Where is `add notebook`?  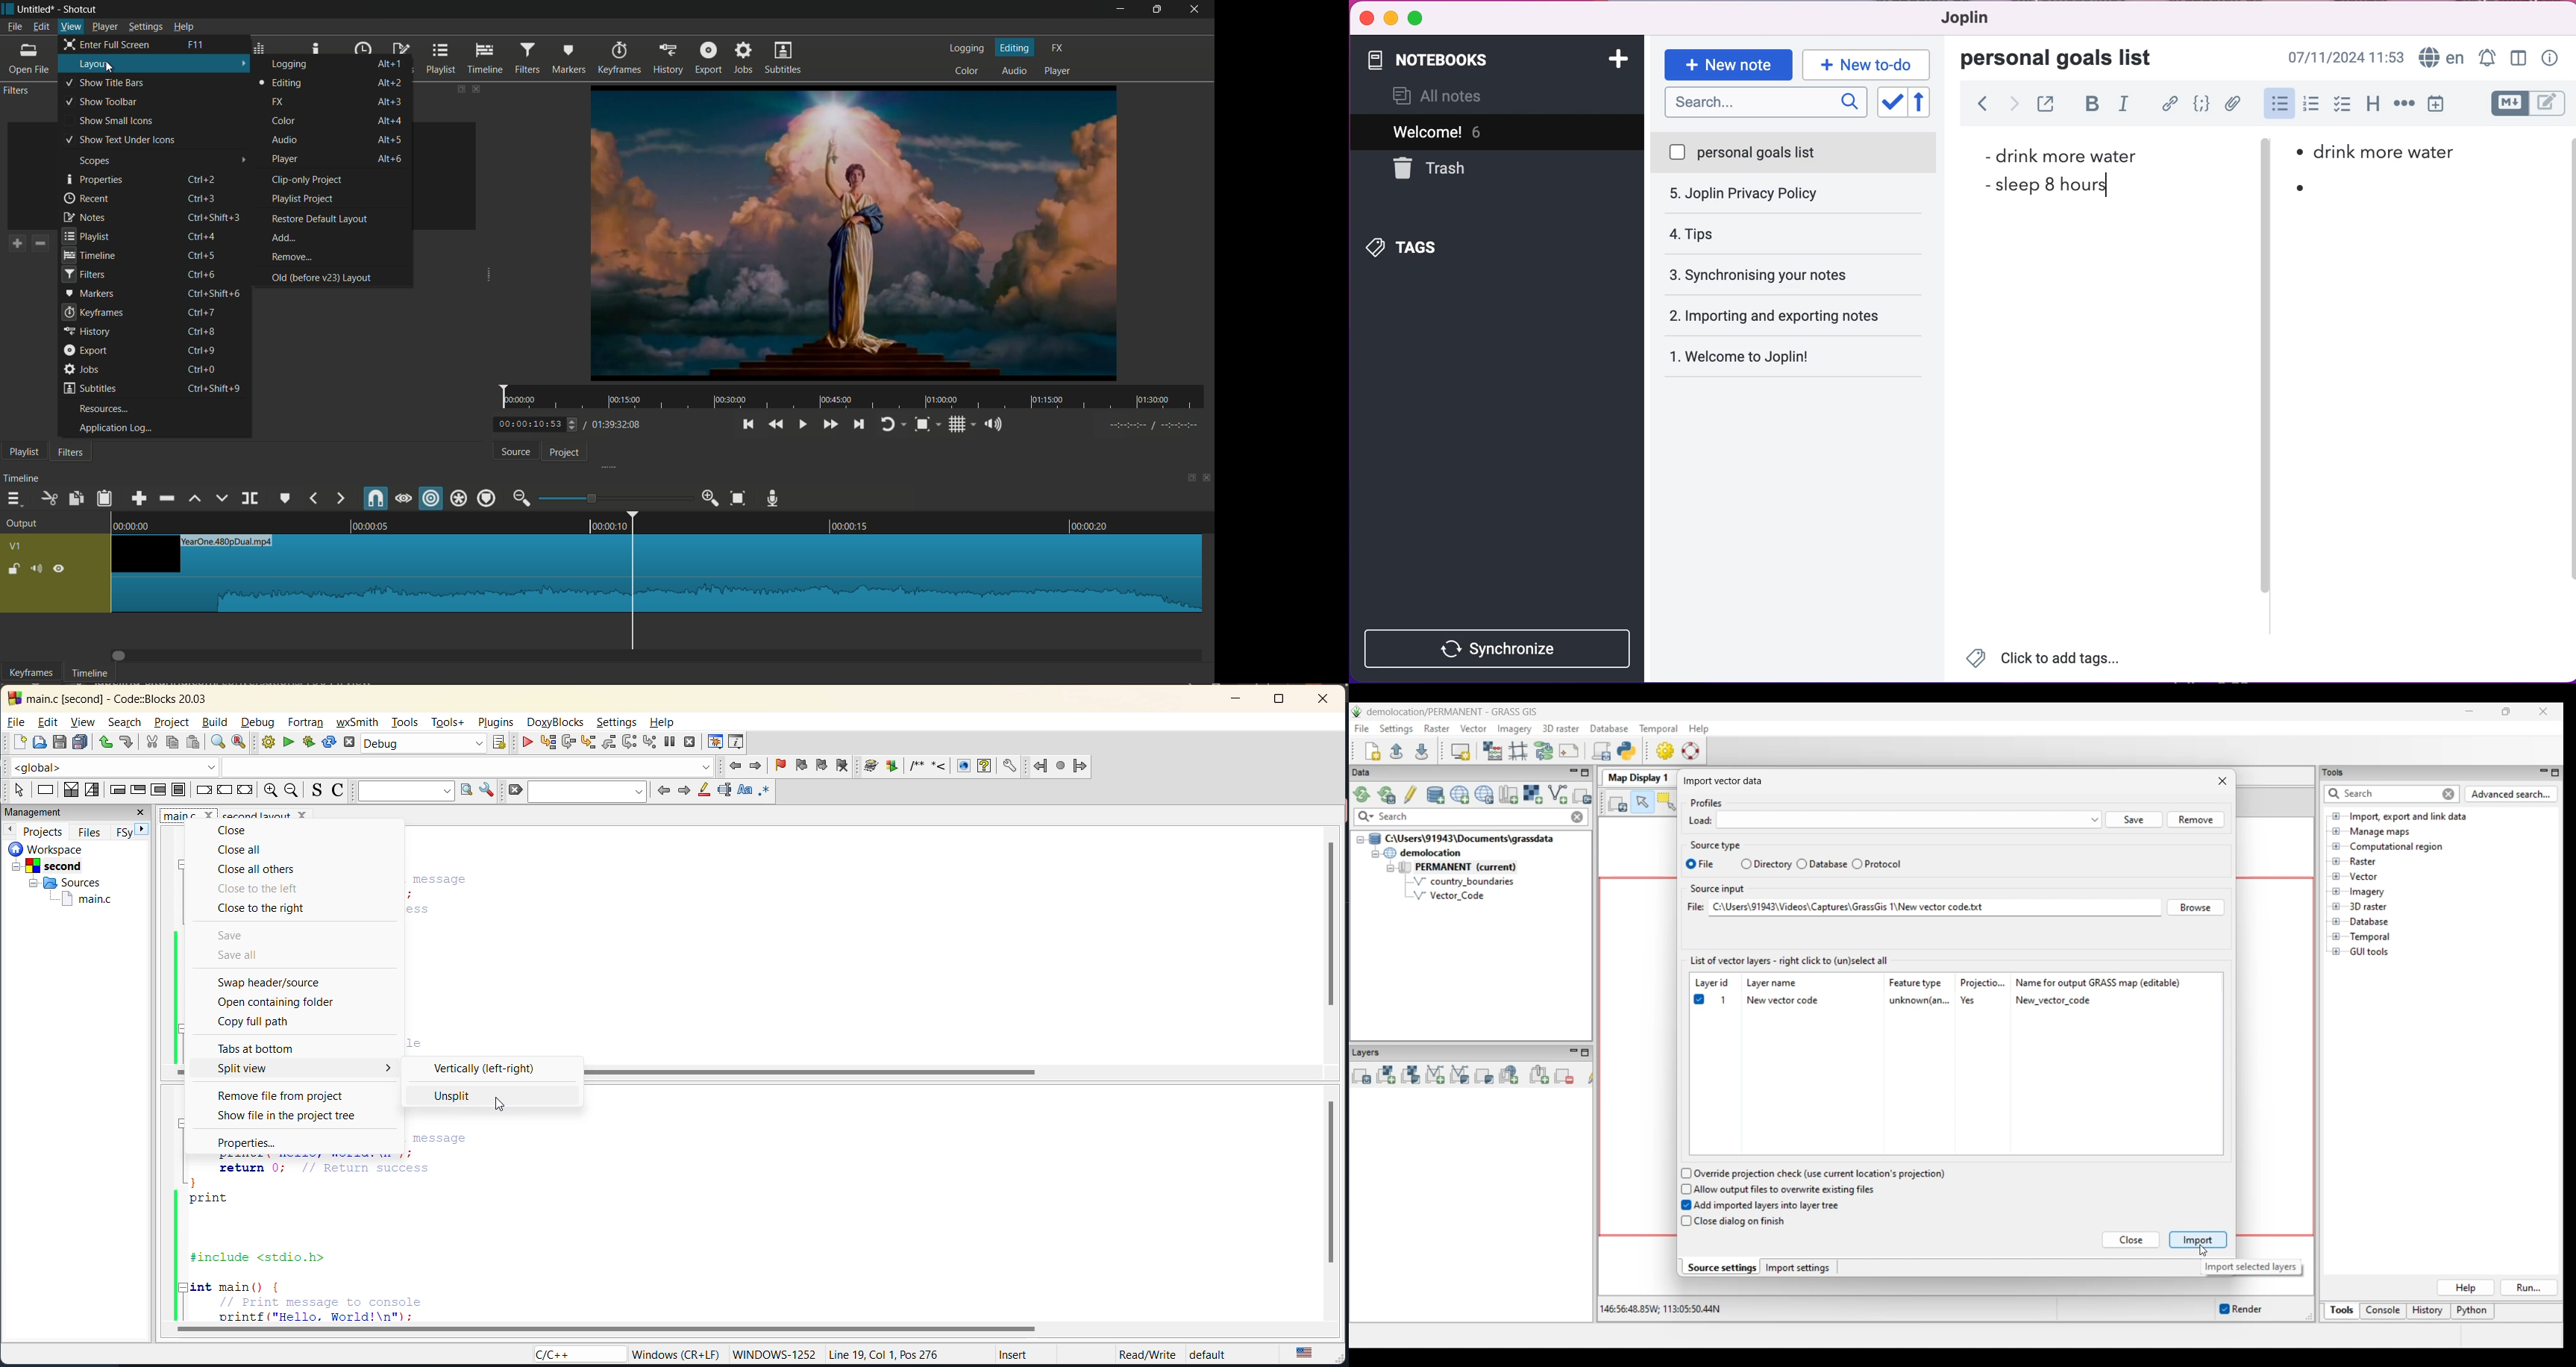
add notebook is located at coordinates (1620, 61).